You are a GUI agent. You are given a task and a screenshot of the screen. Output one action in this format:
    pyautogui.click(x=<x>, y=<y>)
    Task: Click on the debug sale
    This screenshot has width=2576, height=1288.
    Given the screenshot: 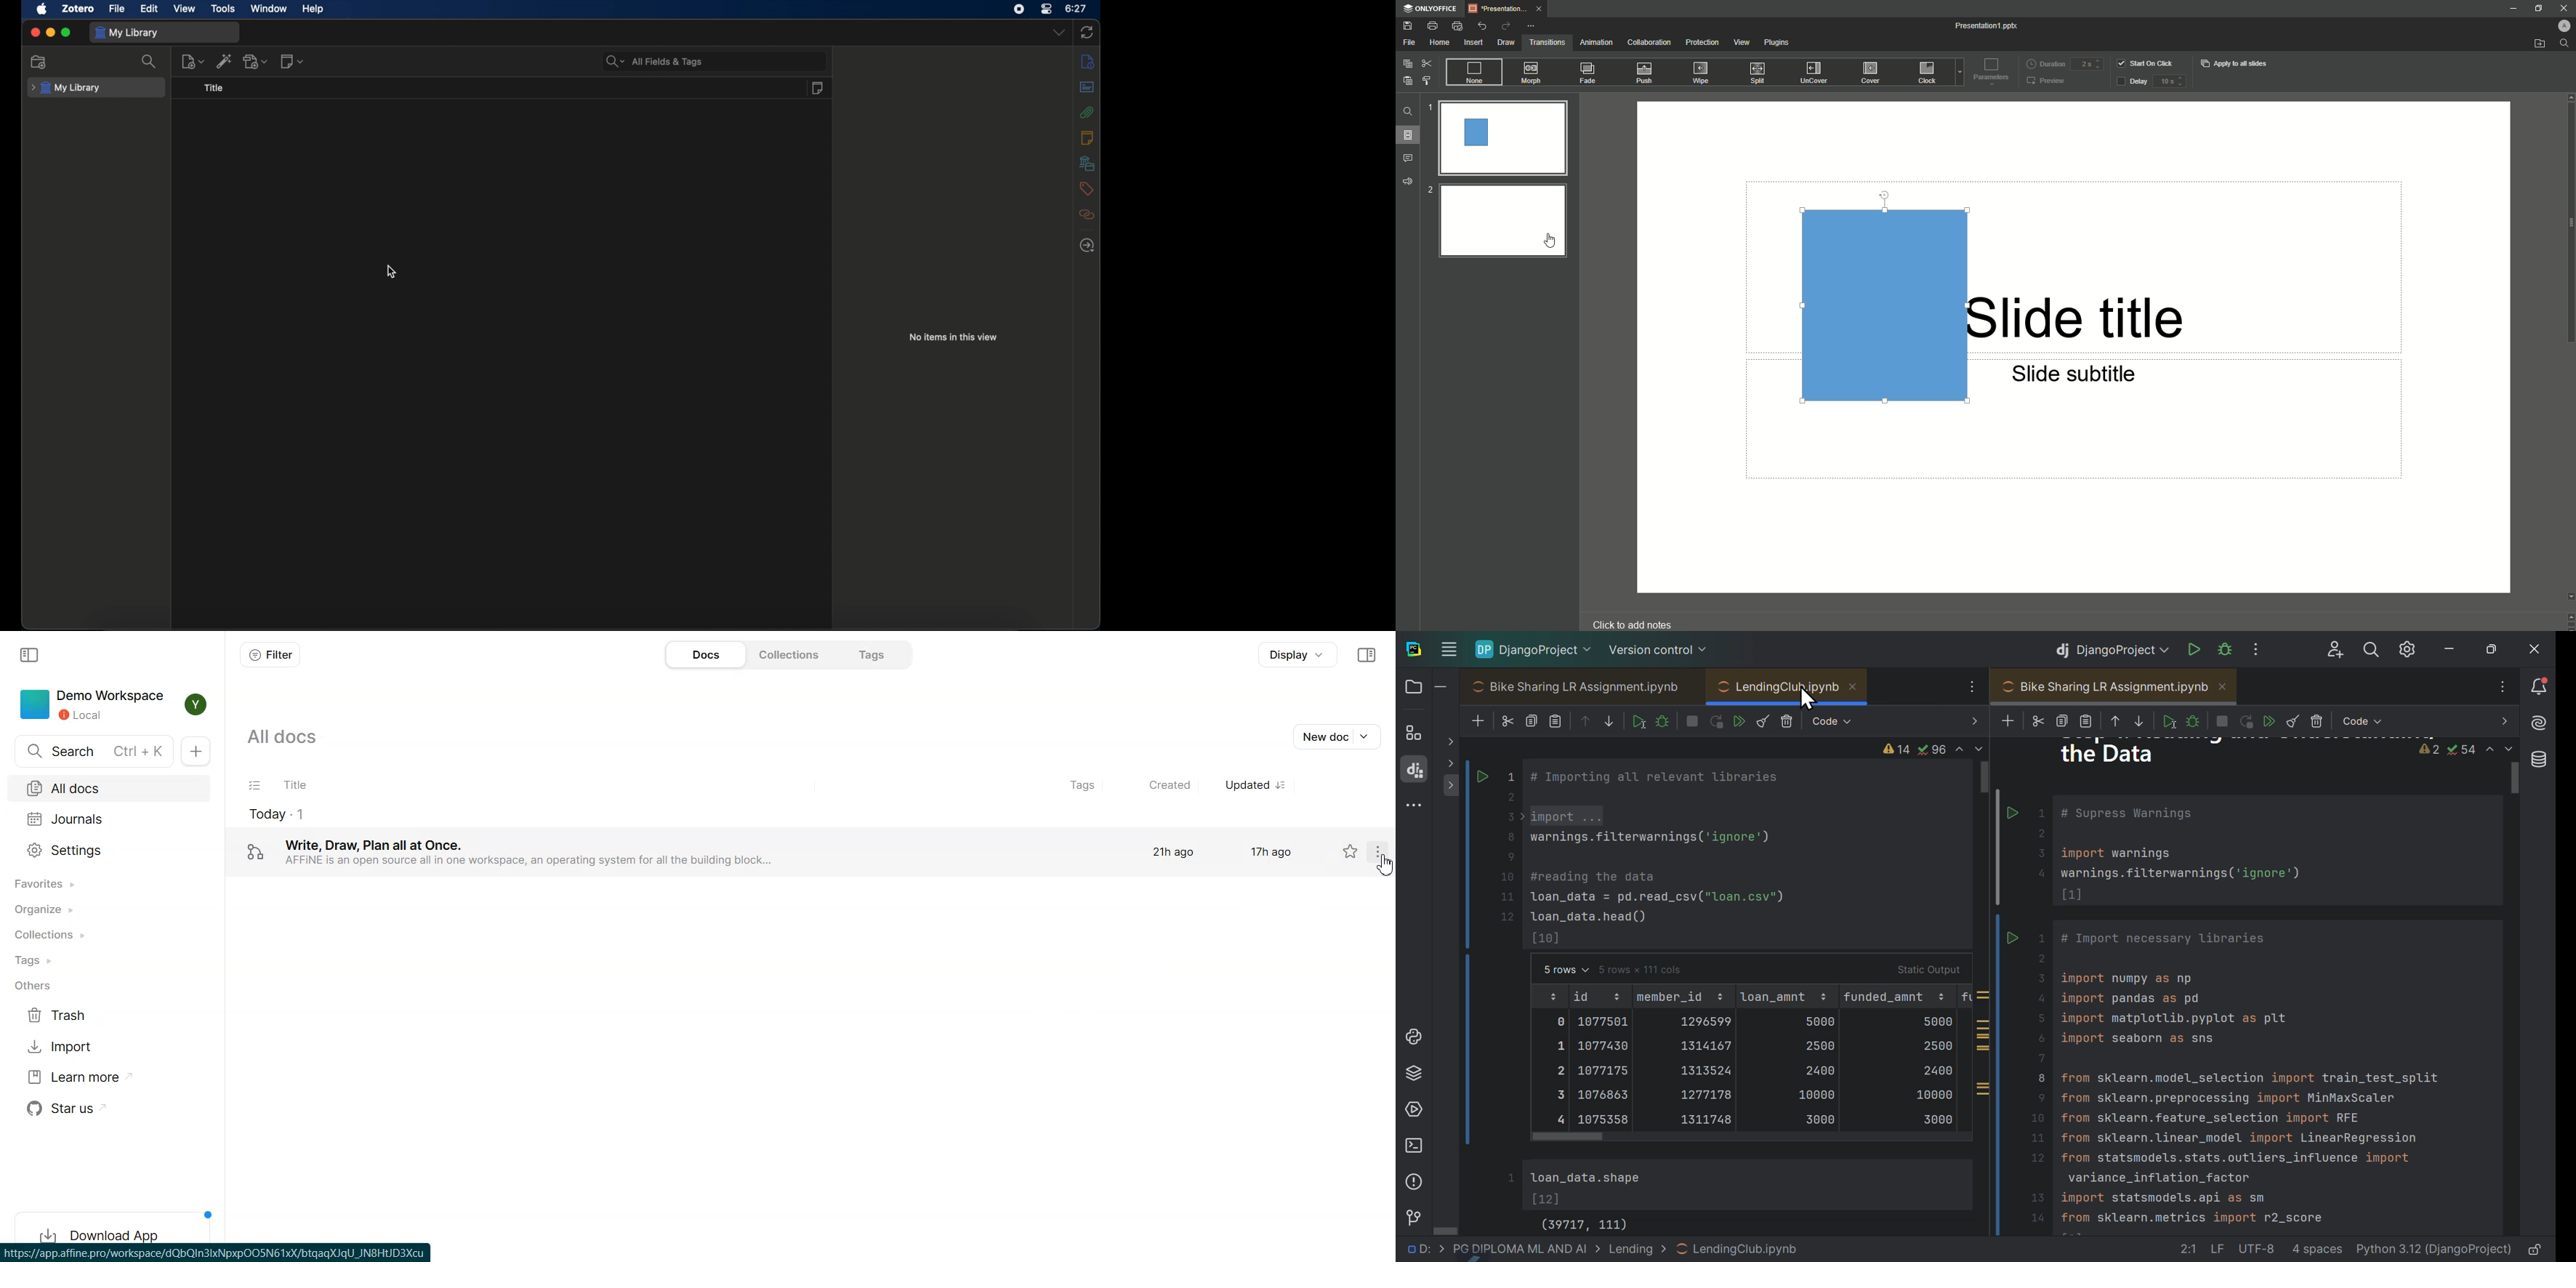 What is the action you would take?
    pyautogui.click(x=1666, y=720)
    